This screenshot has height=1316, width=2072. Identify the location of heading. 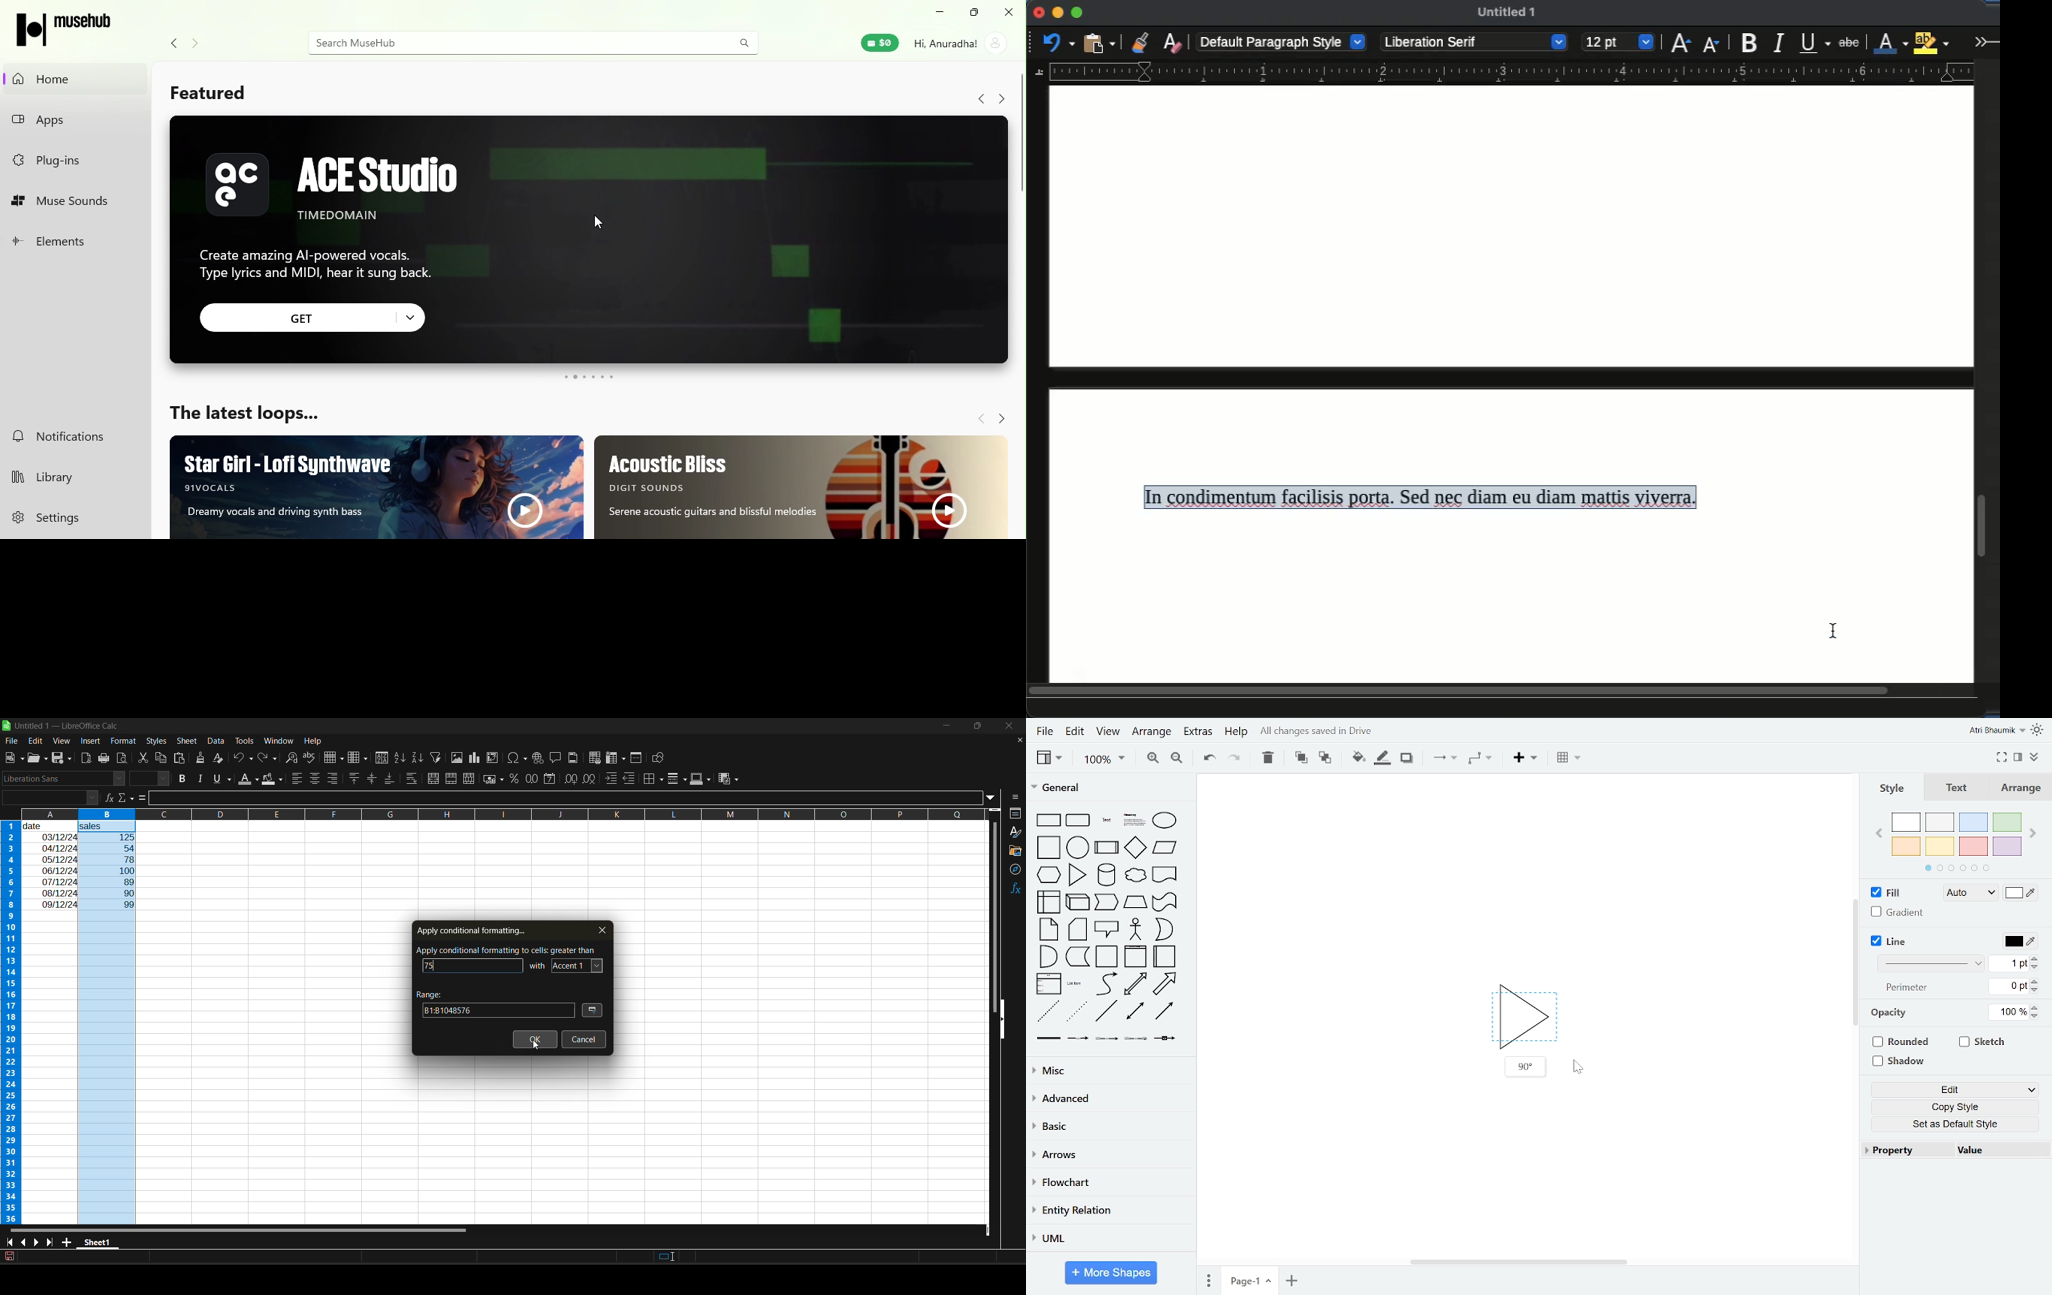
(1133, 821).